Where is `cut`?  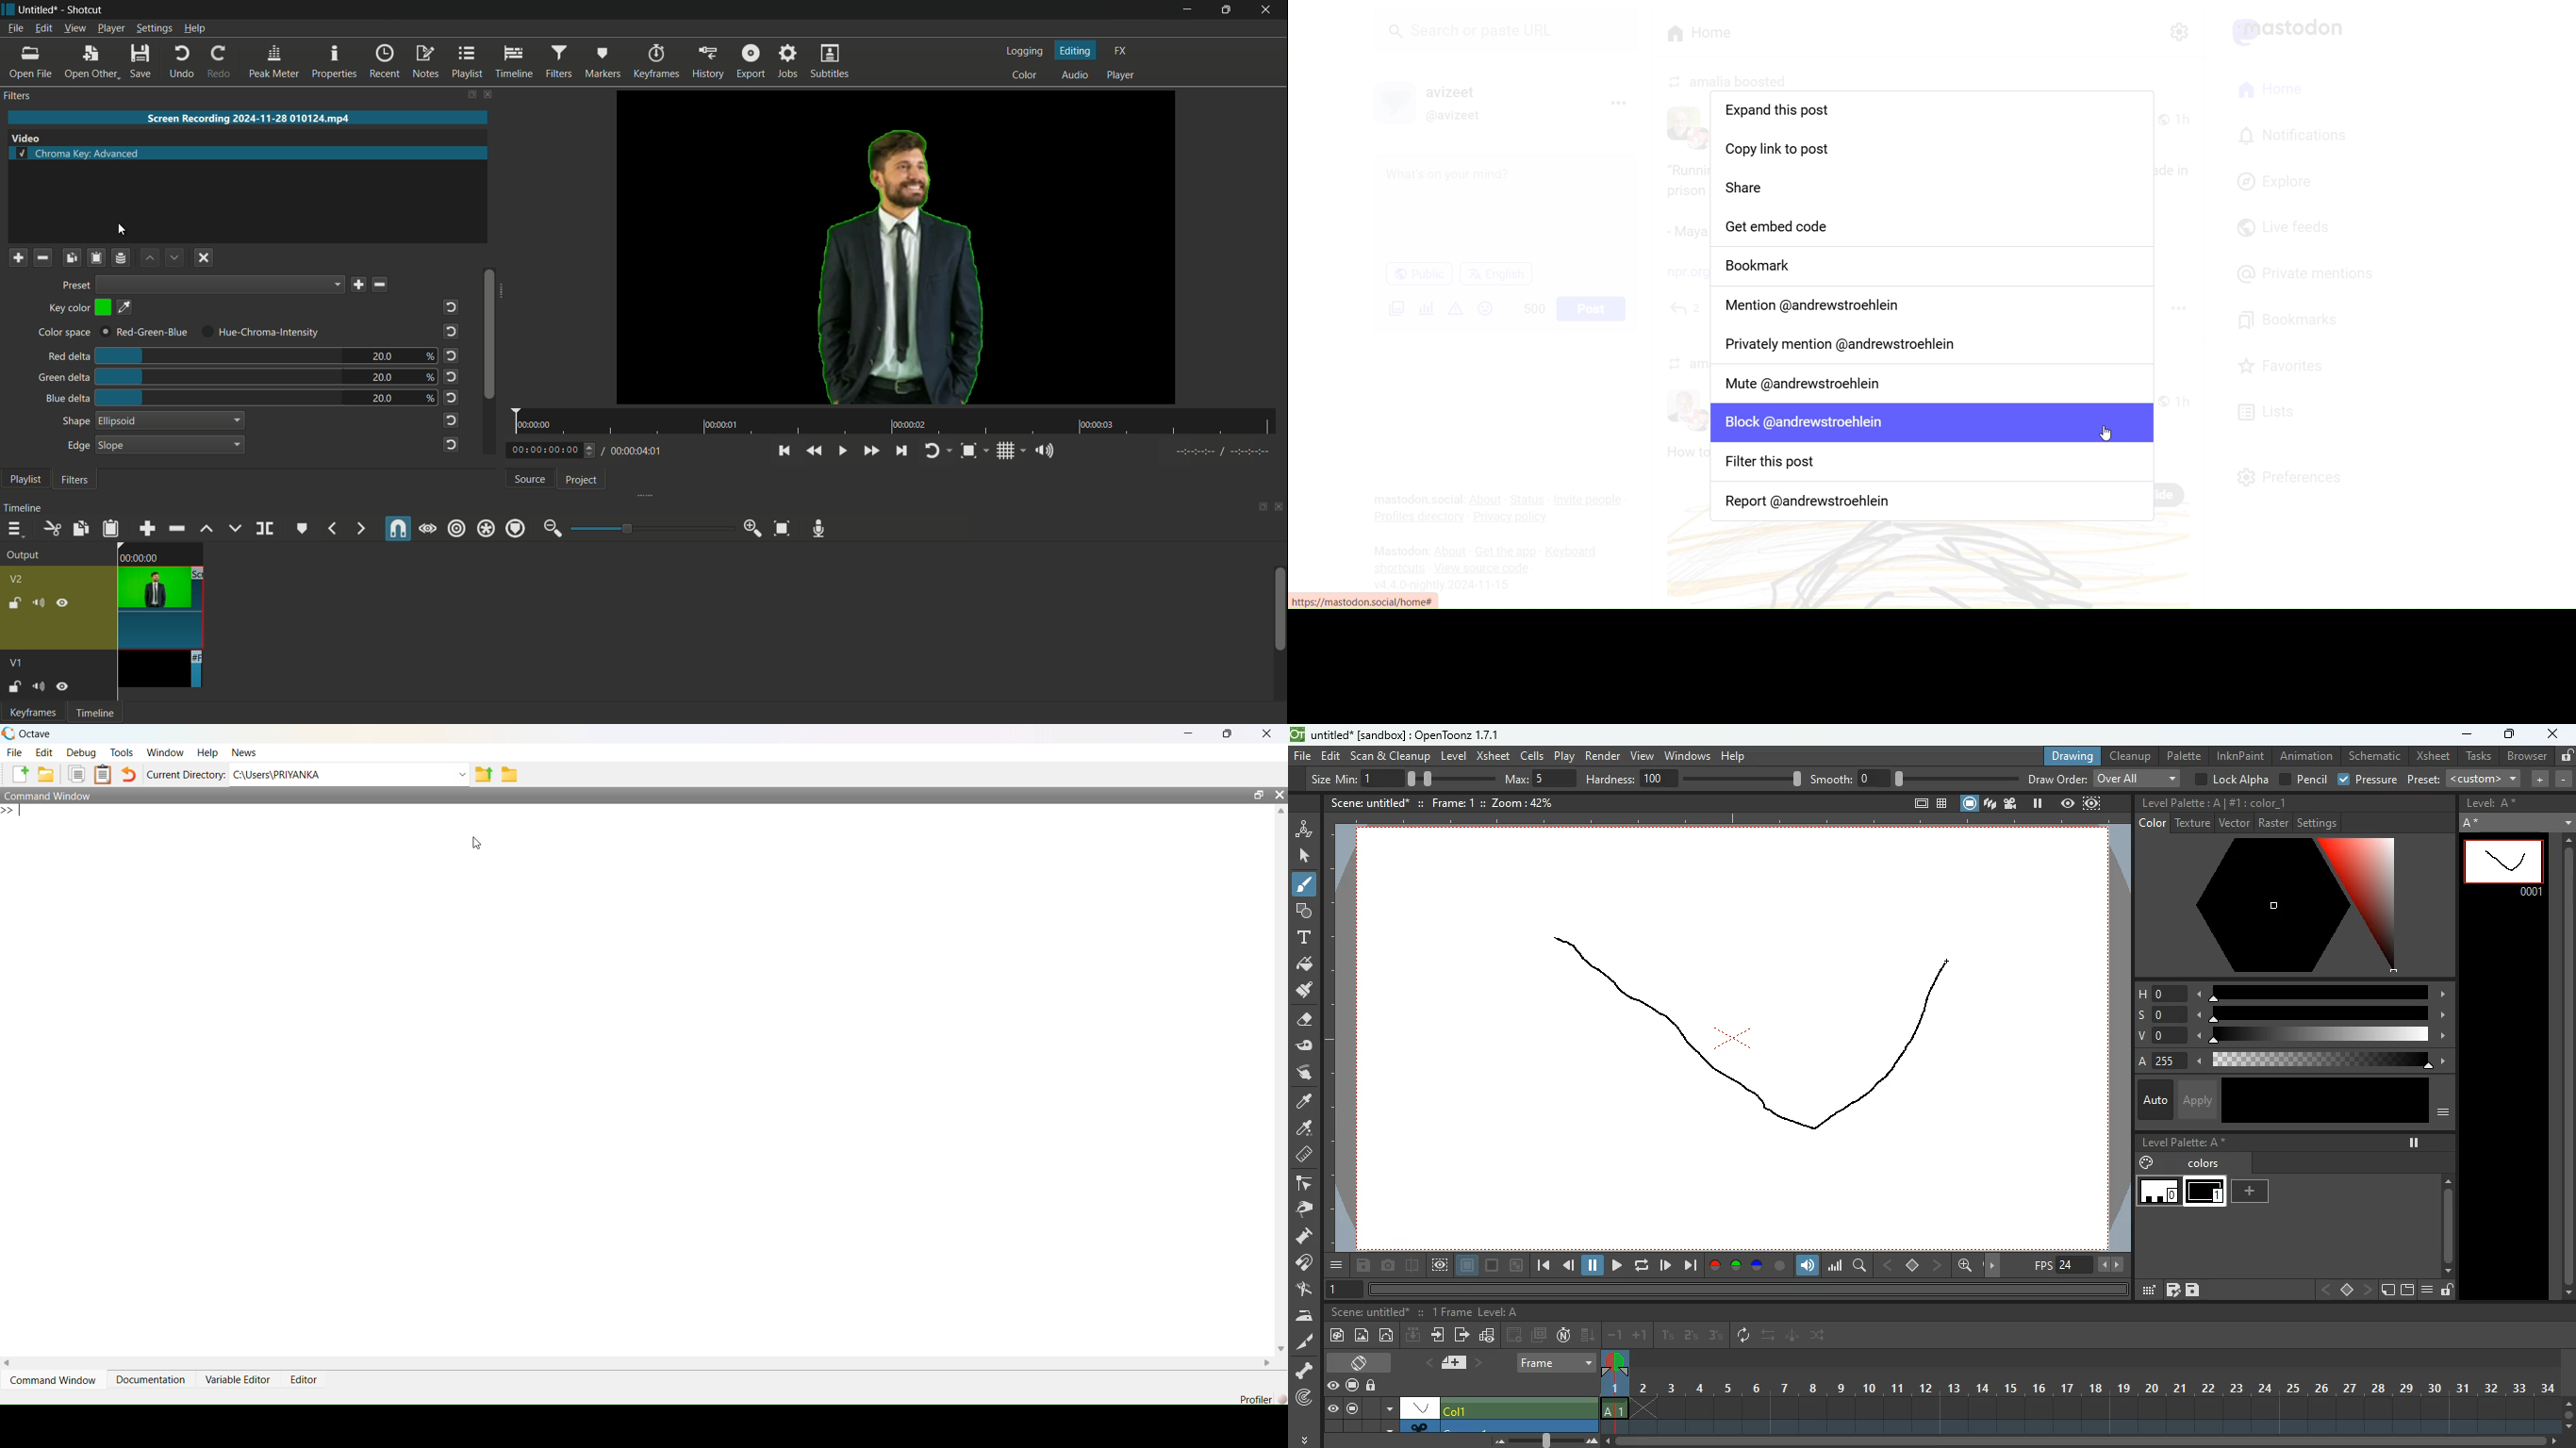 cut is located at coordinates (50, 528).